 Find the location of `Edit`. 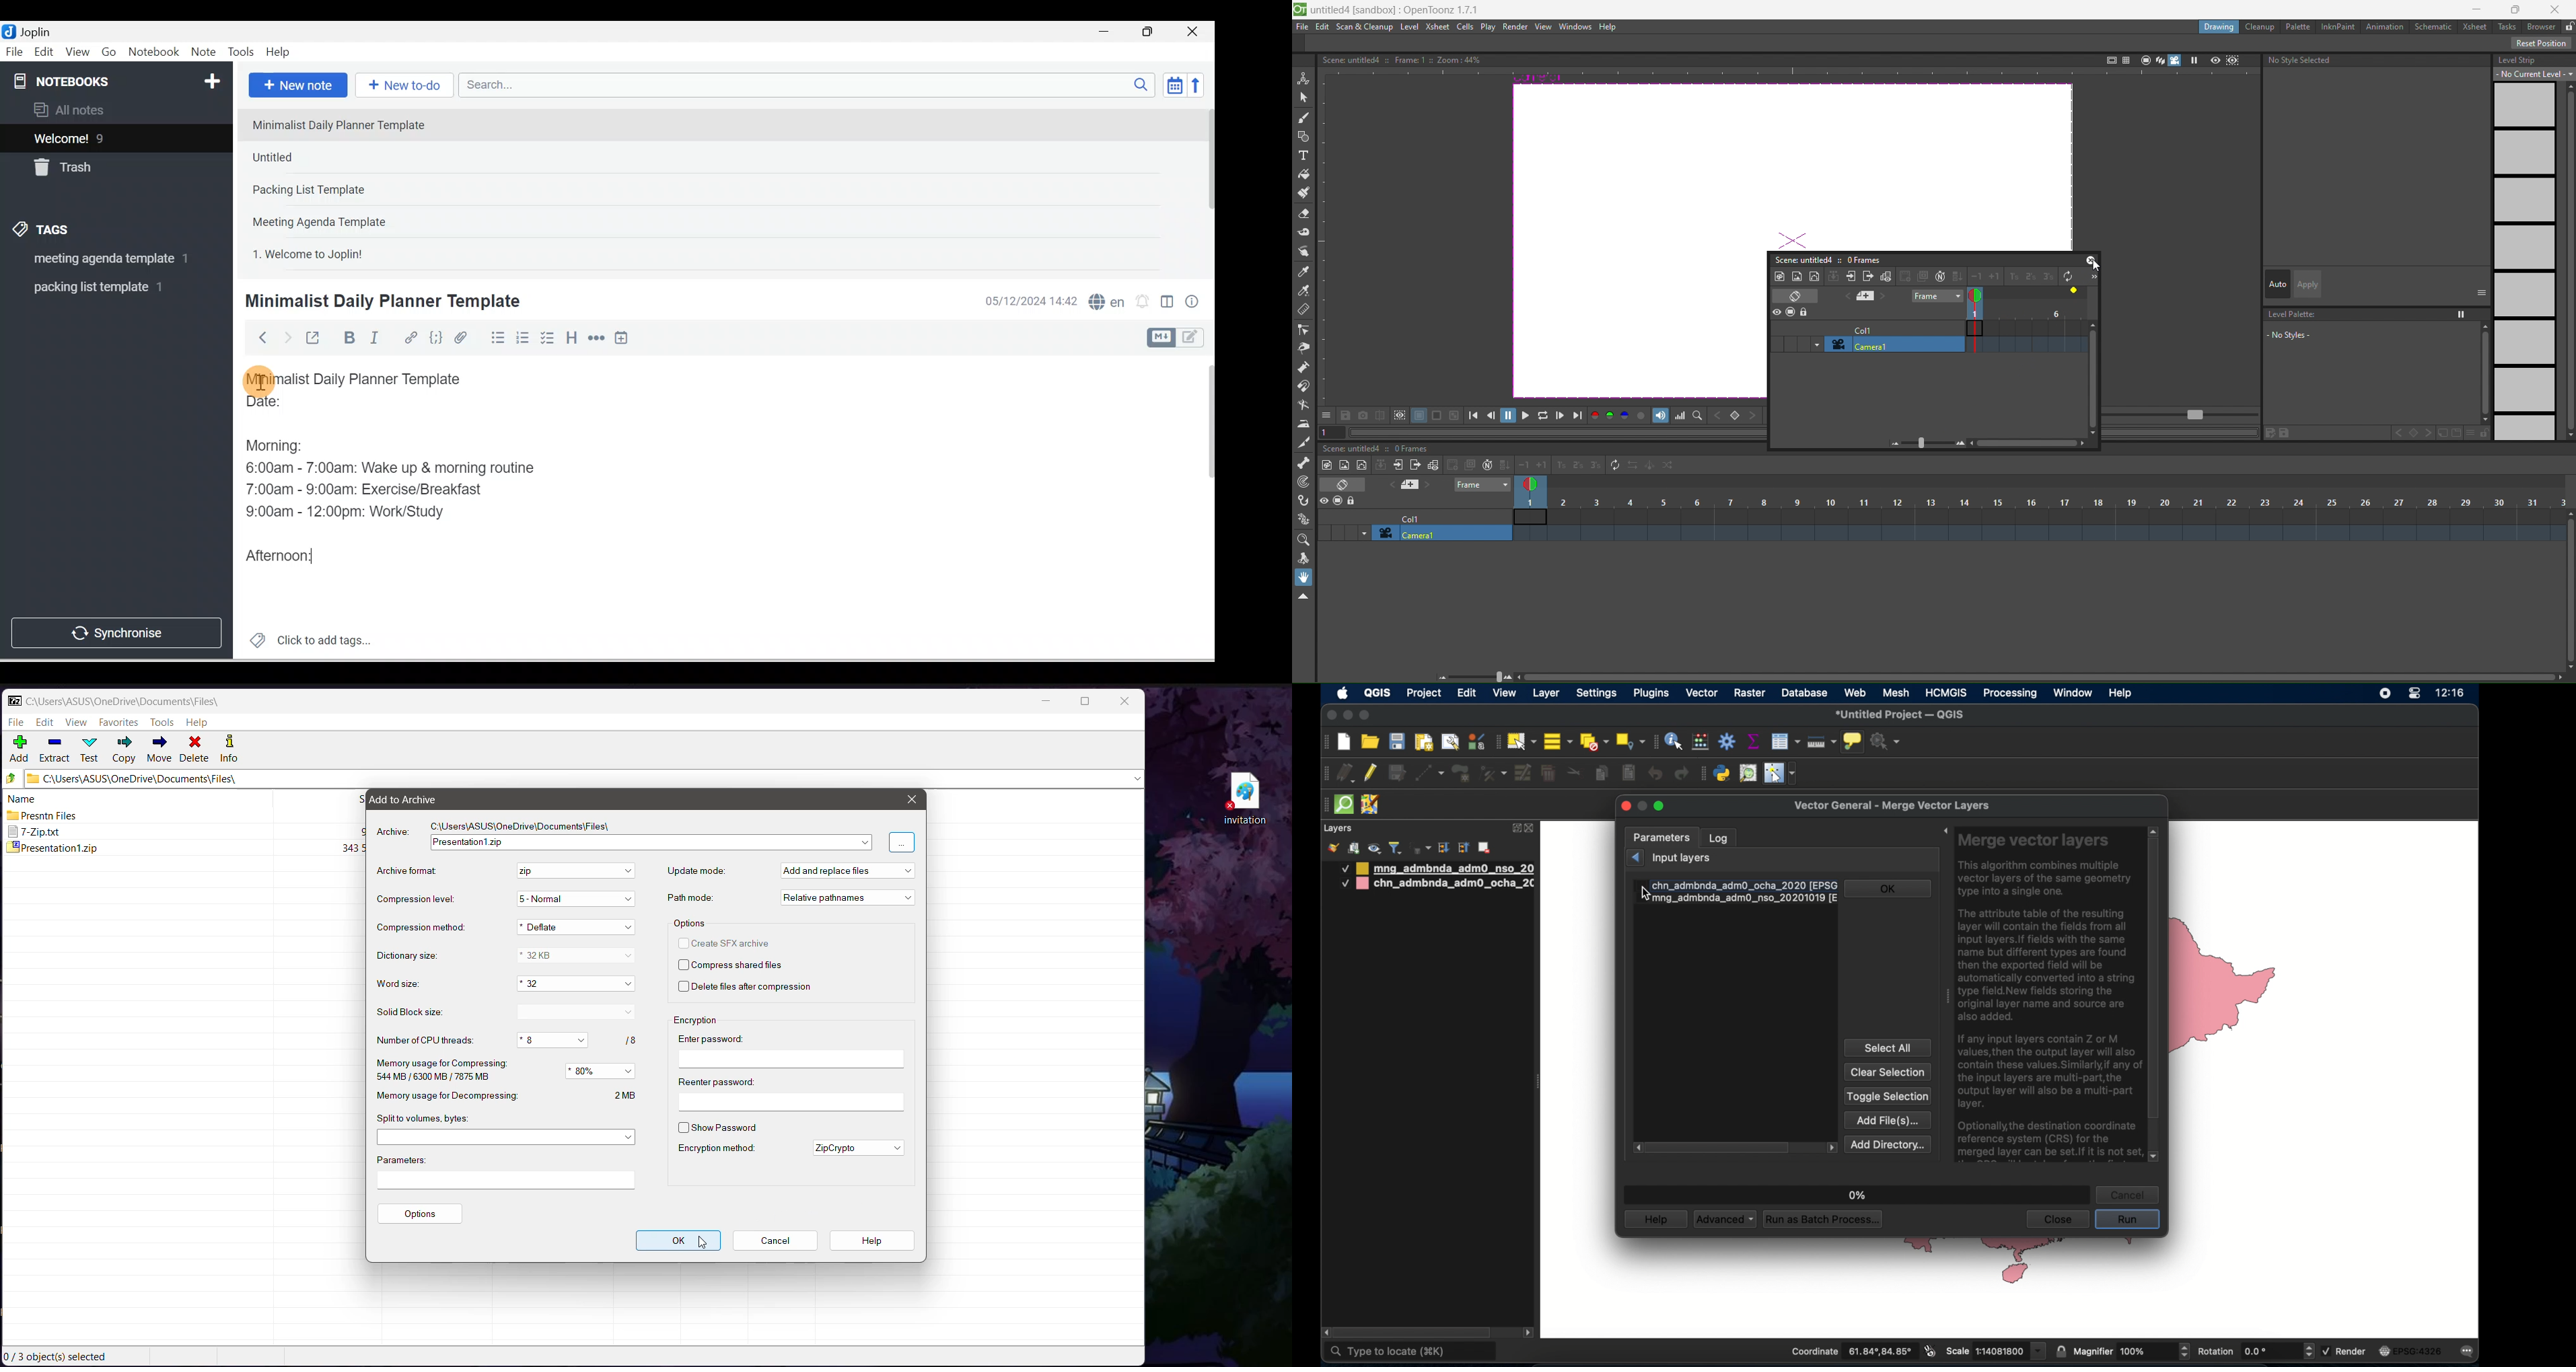

Edit is located at coordinates (45, 53).